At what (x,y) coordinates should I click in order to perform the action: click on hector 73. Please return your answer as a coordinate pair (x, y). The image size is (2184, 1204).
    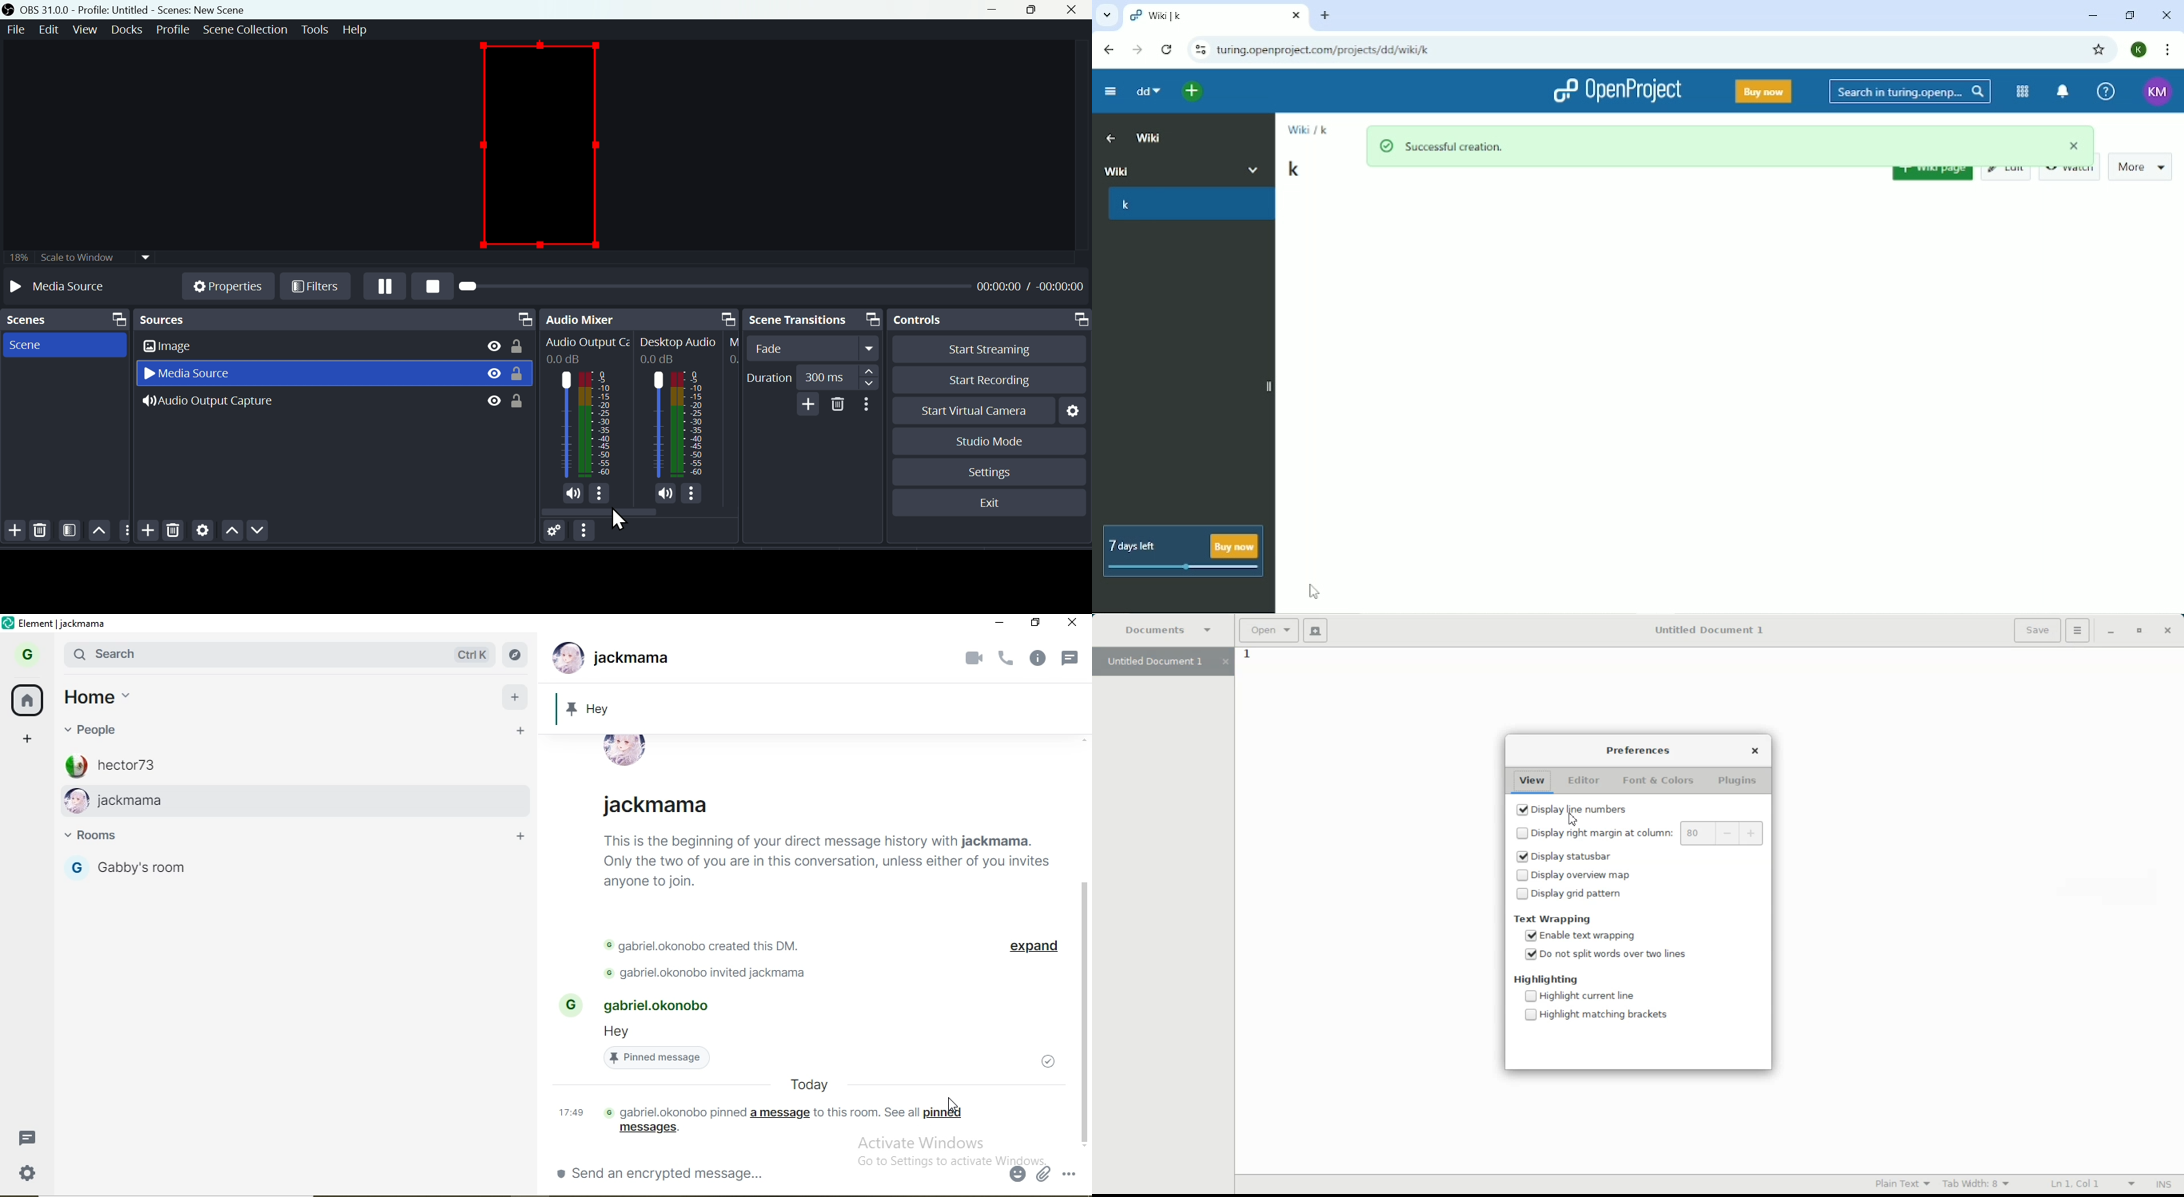
    Looking at the image, I should click on (315, 763).